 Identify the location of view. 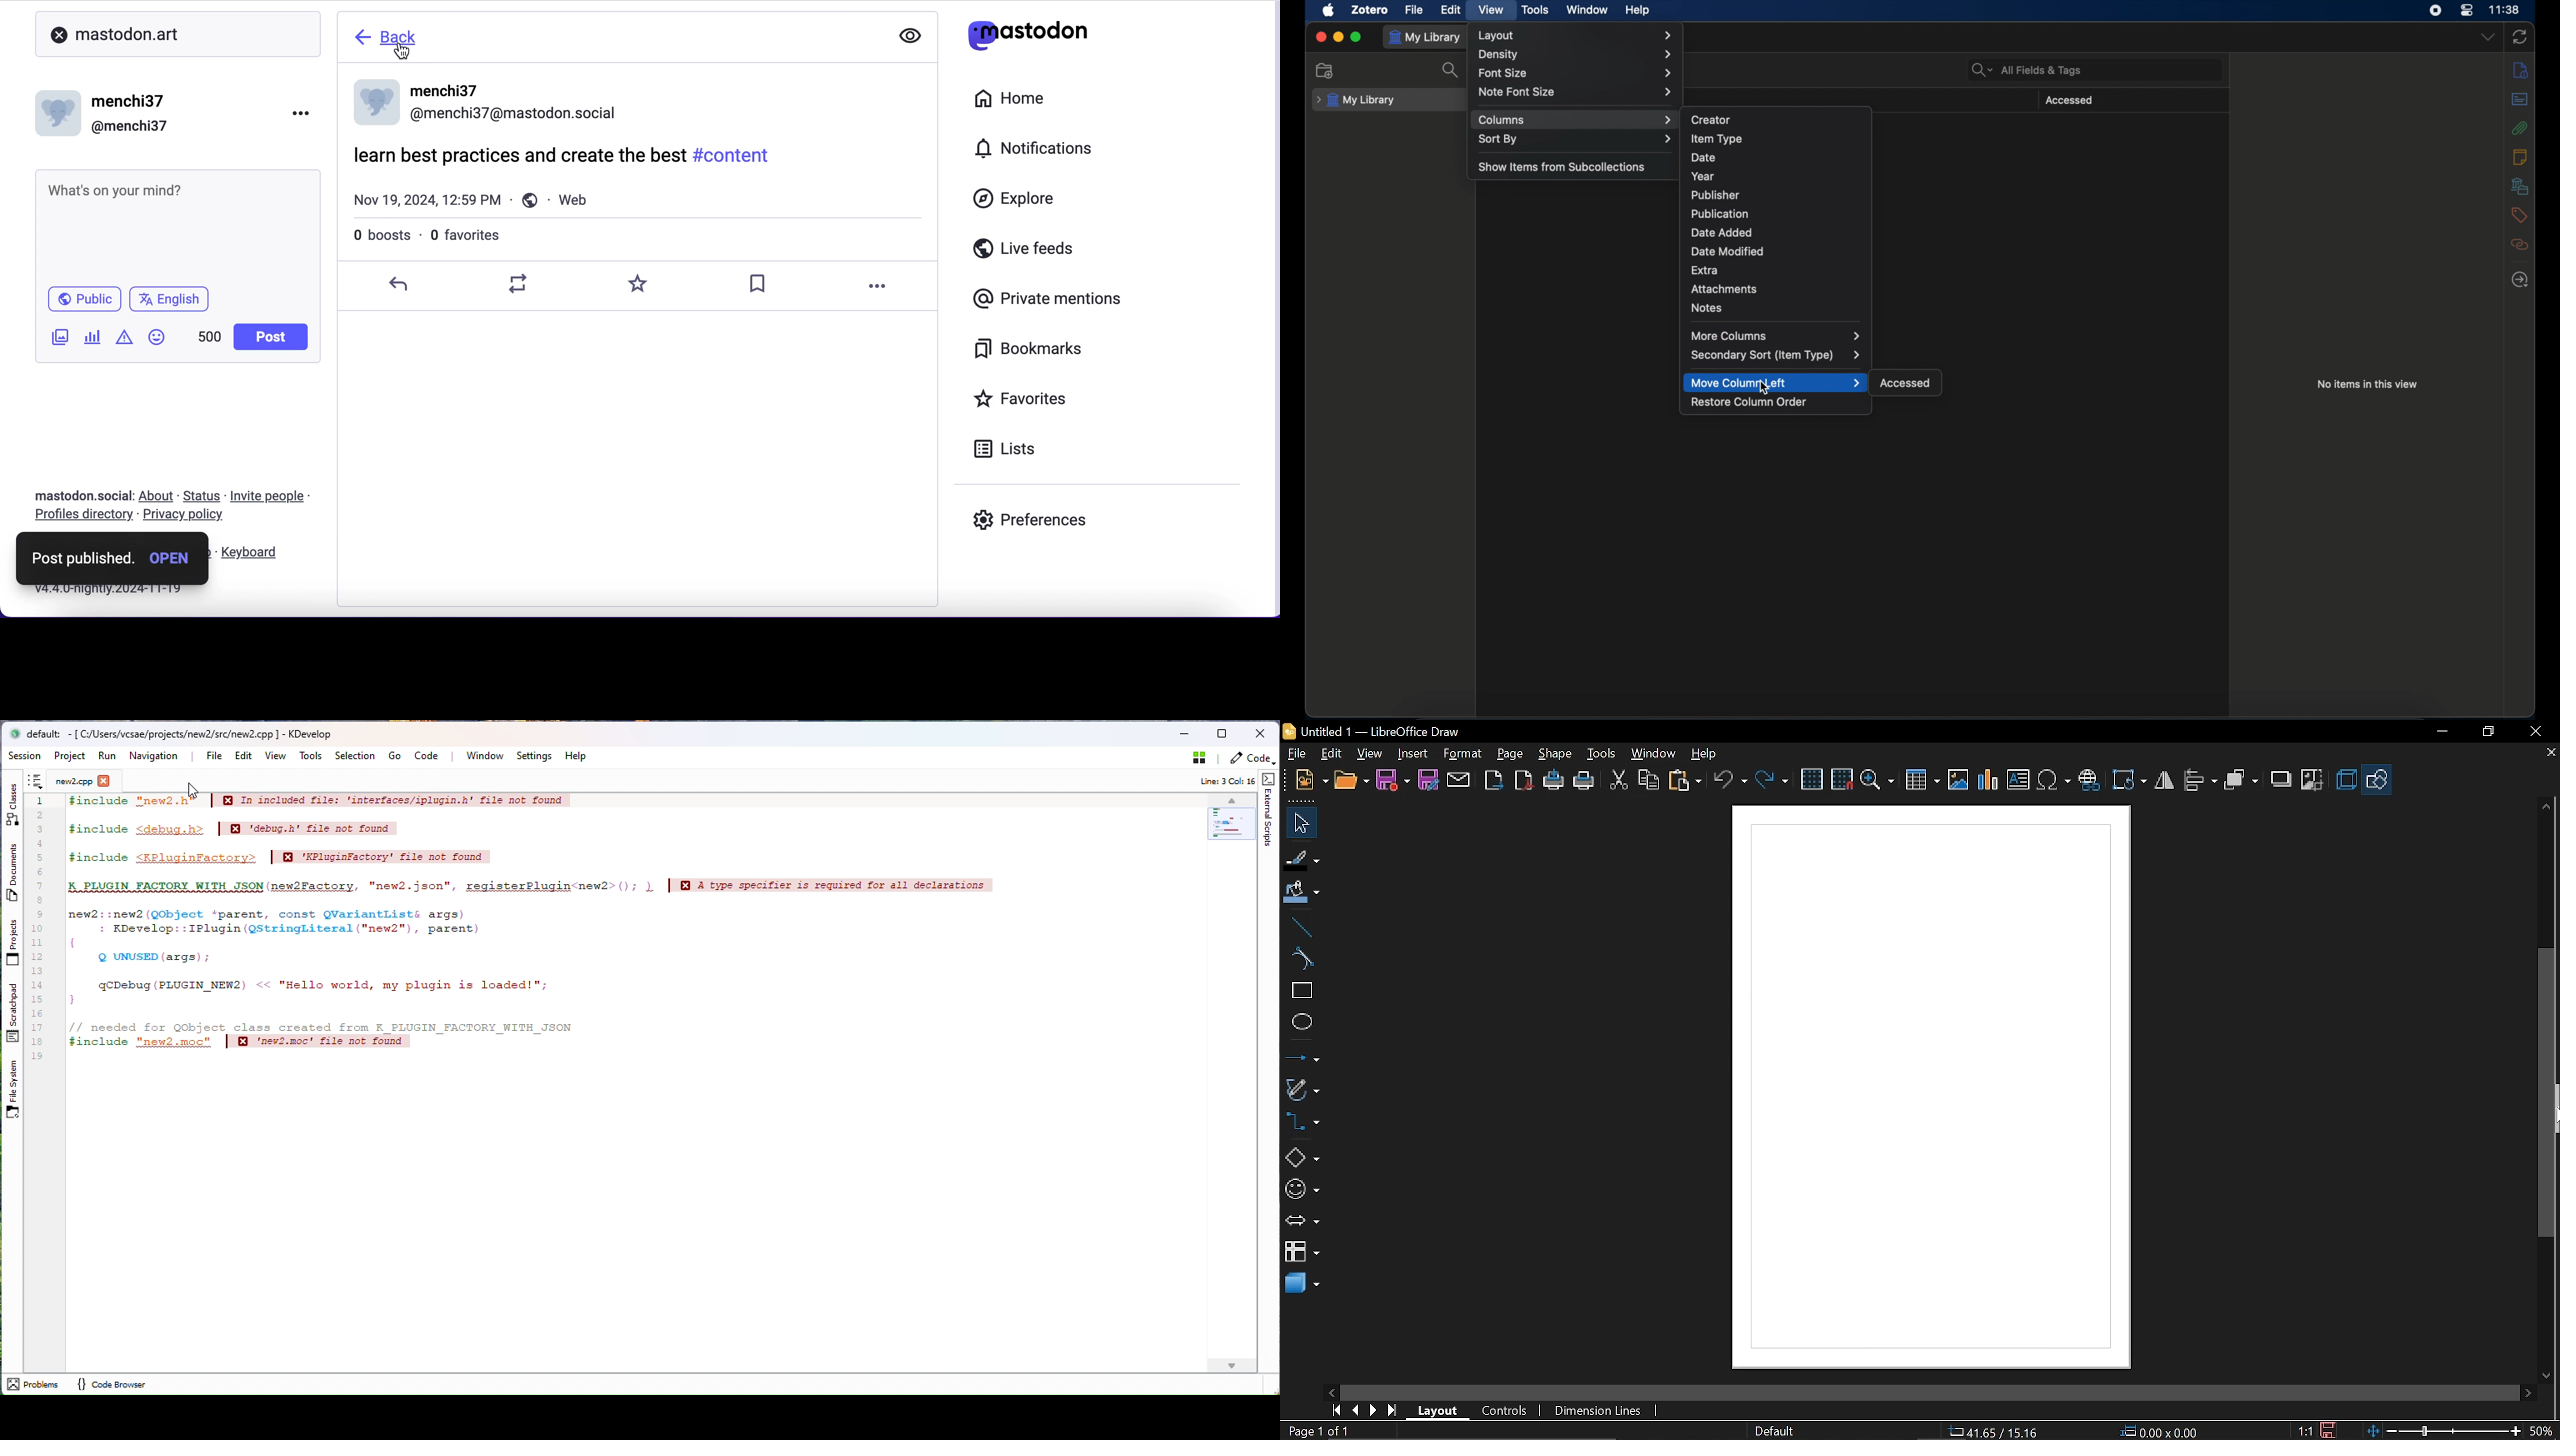
(1372, 754).